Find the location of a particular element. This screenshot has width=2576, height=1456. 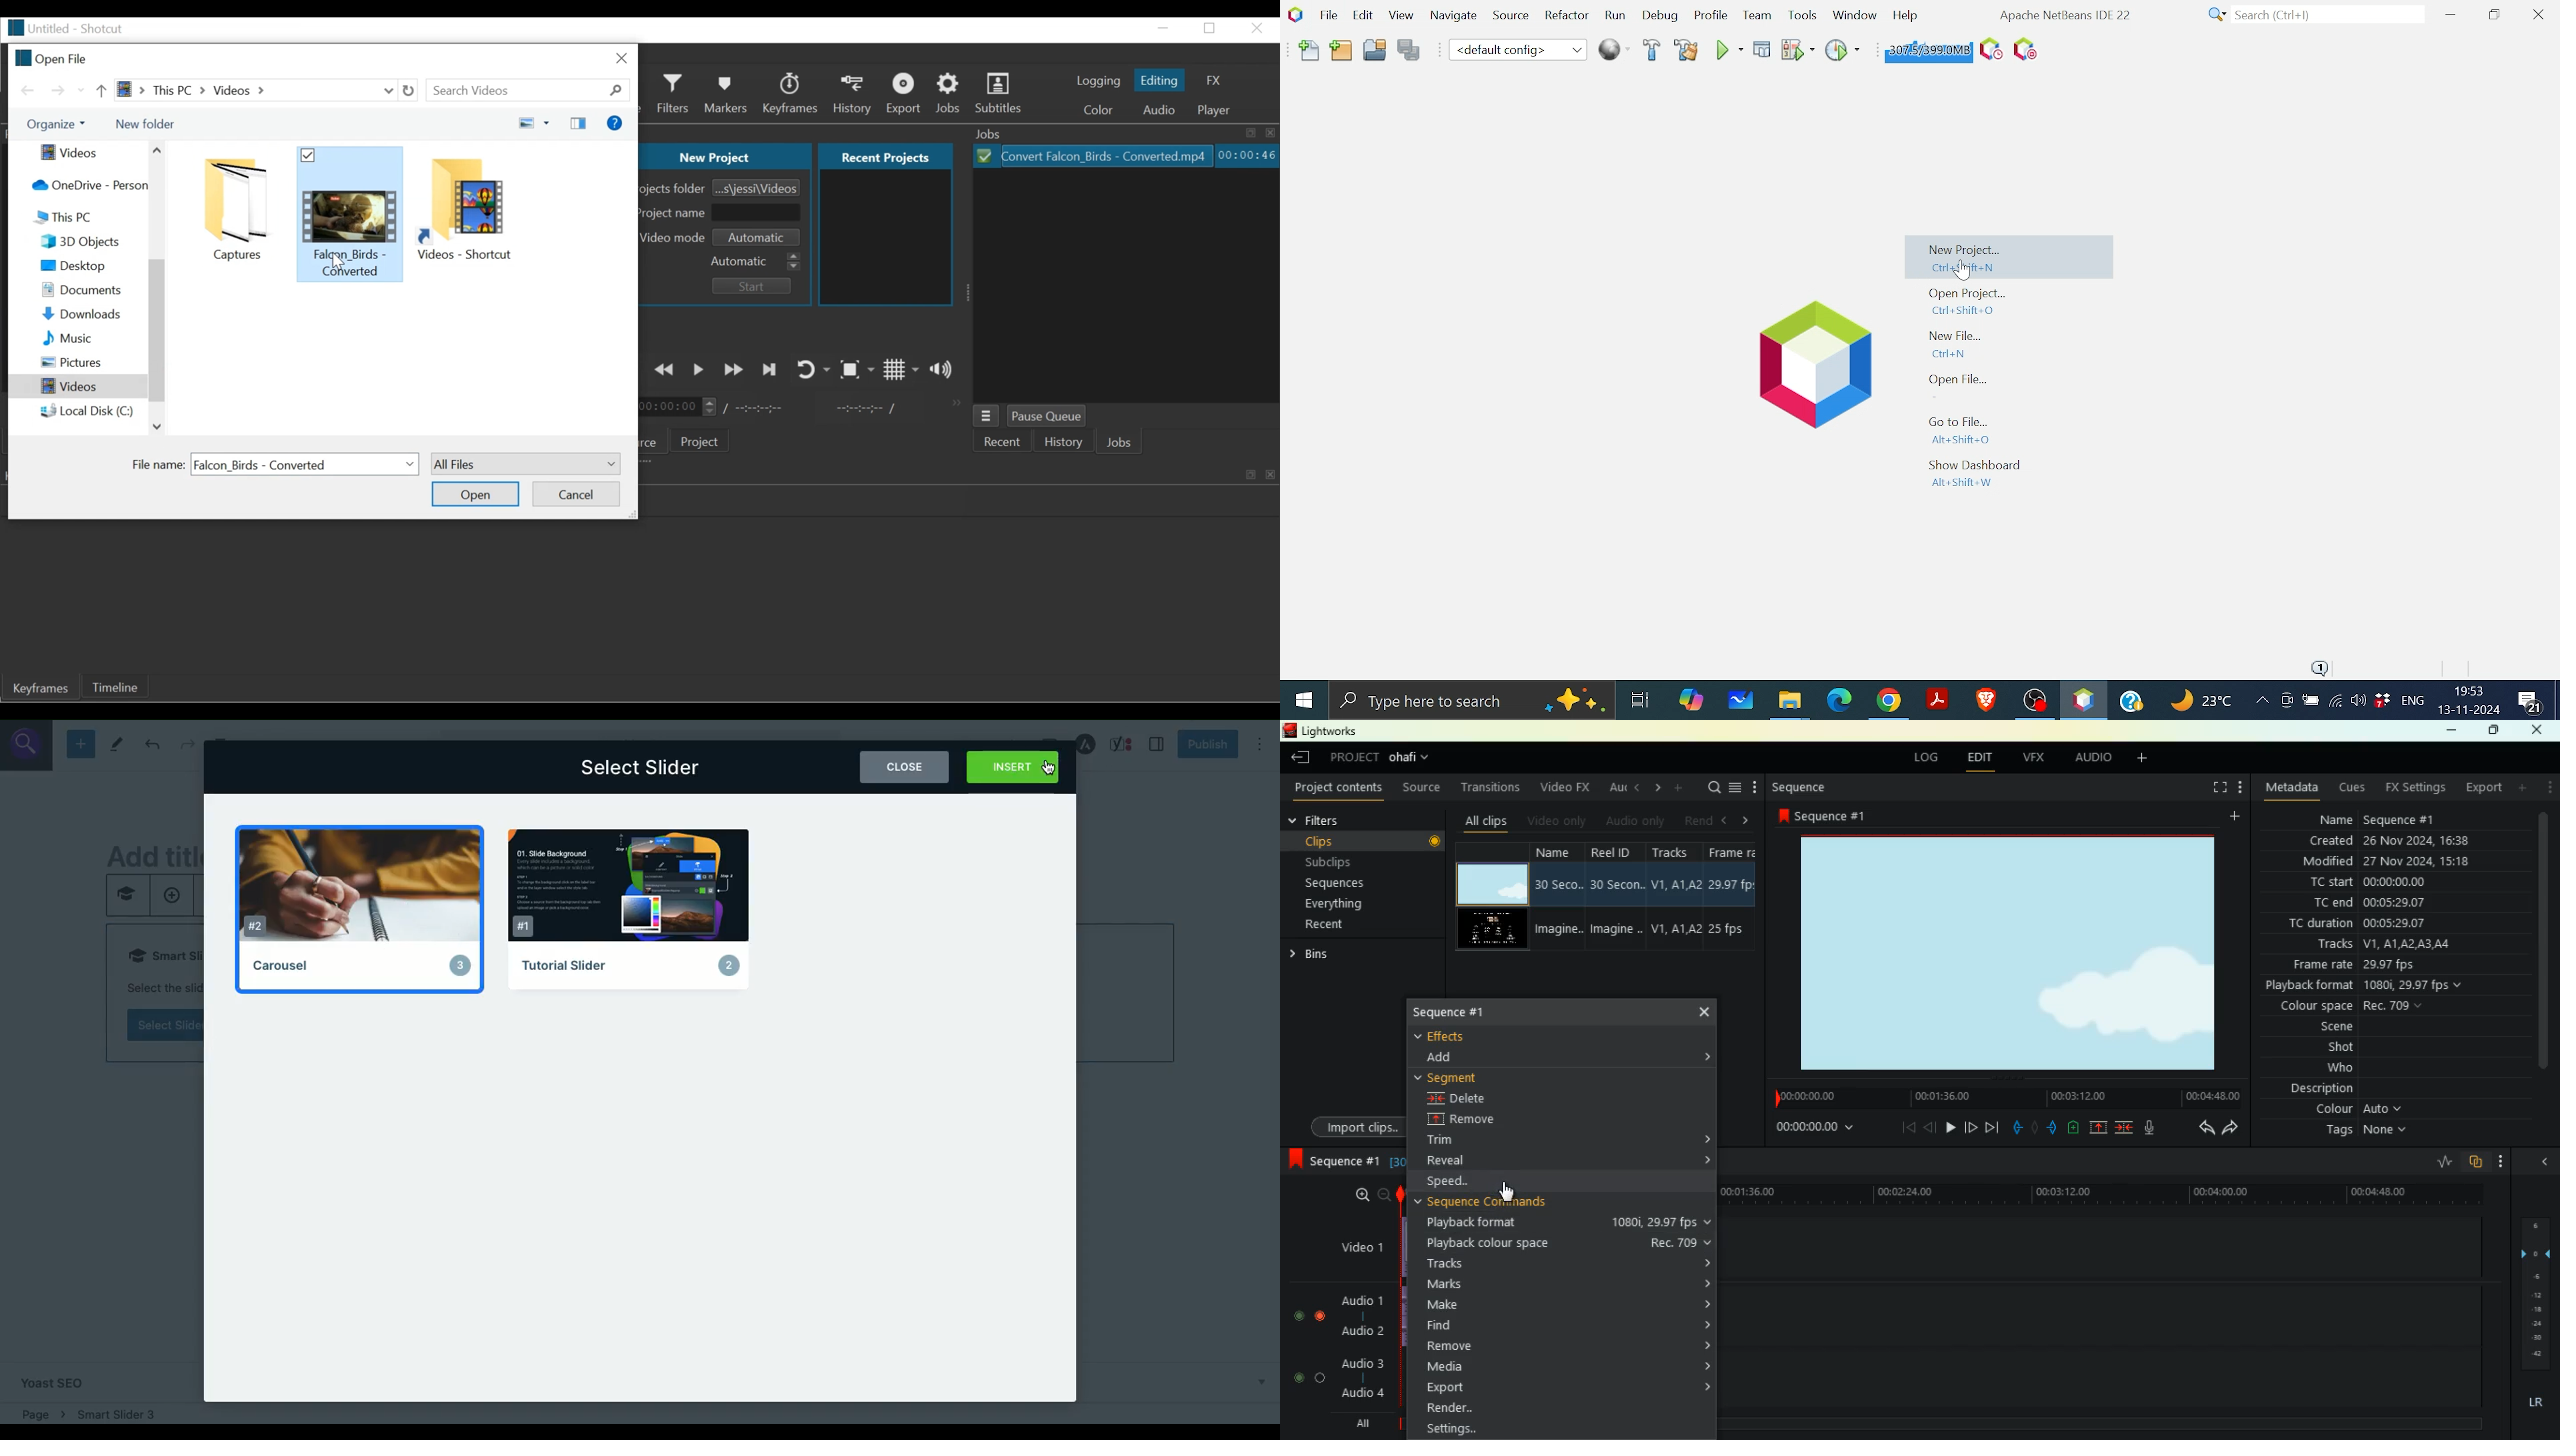

Publish is located at coordinates (1208, 746).